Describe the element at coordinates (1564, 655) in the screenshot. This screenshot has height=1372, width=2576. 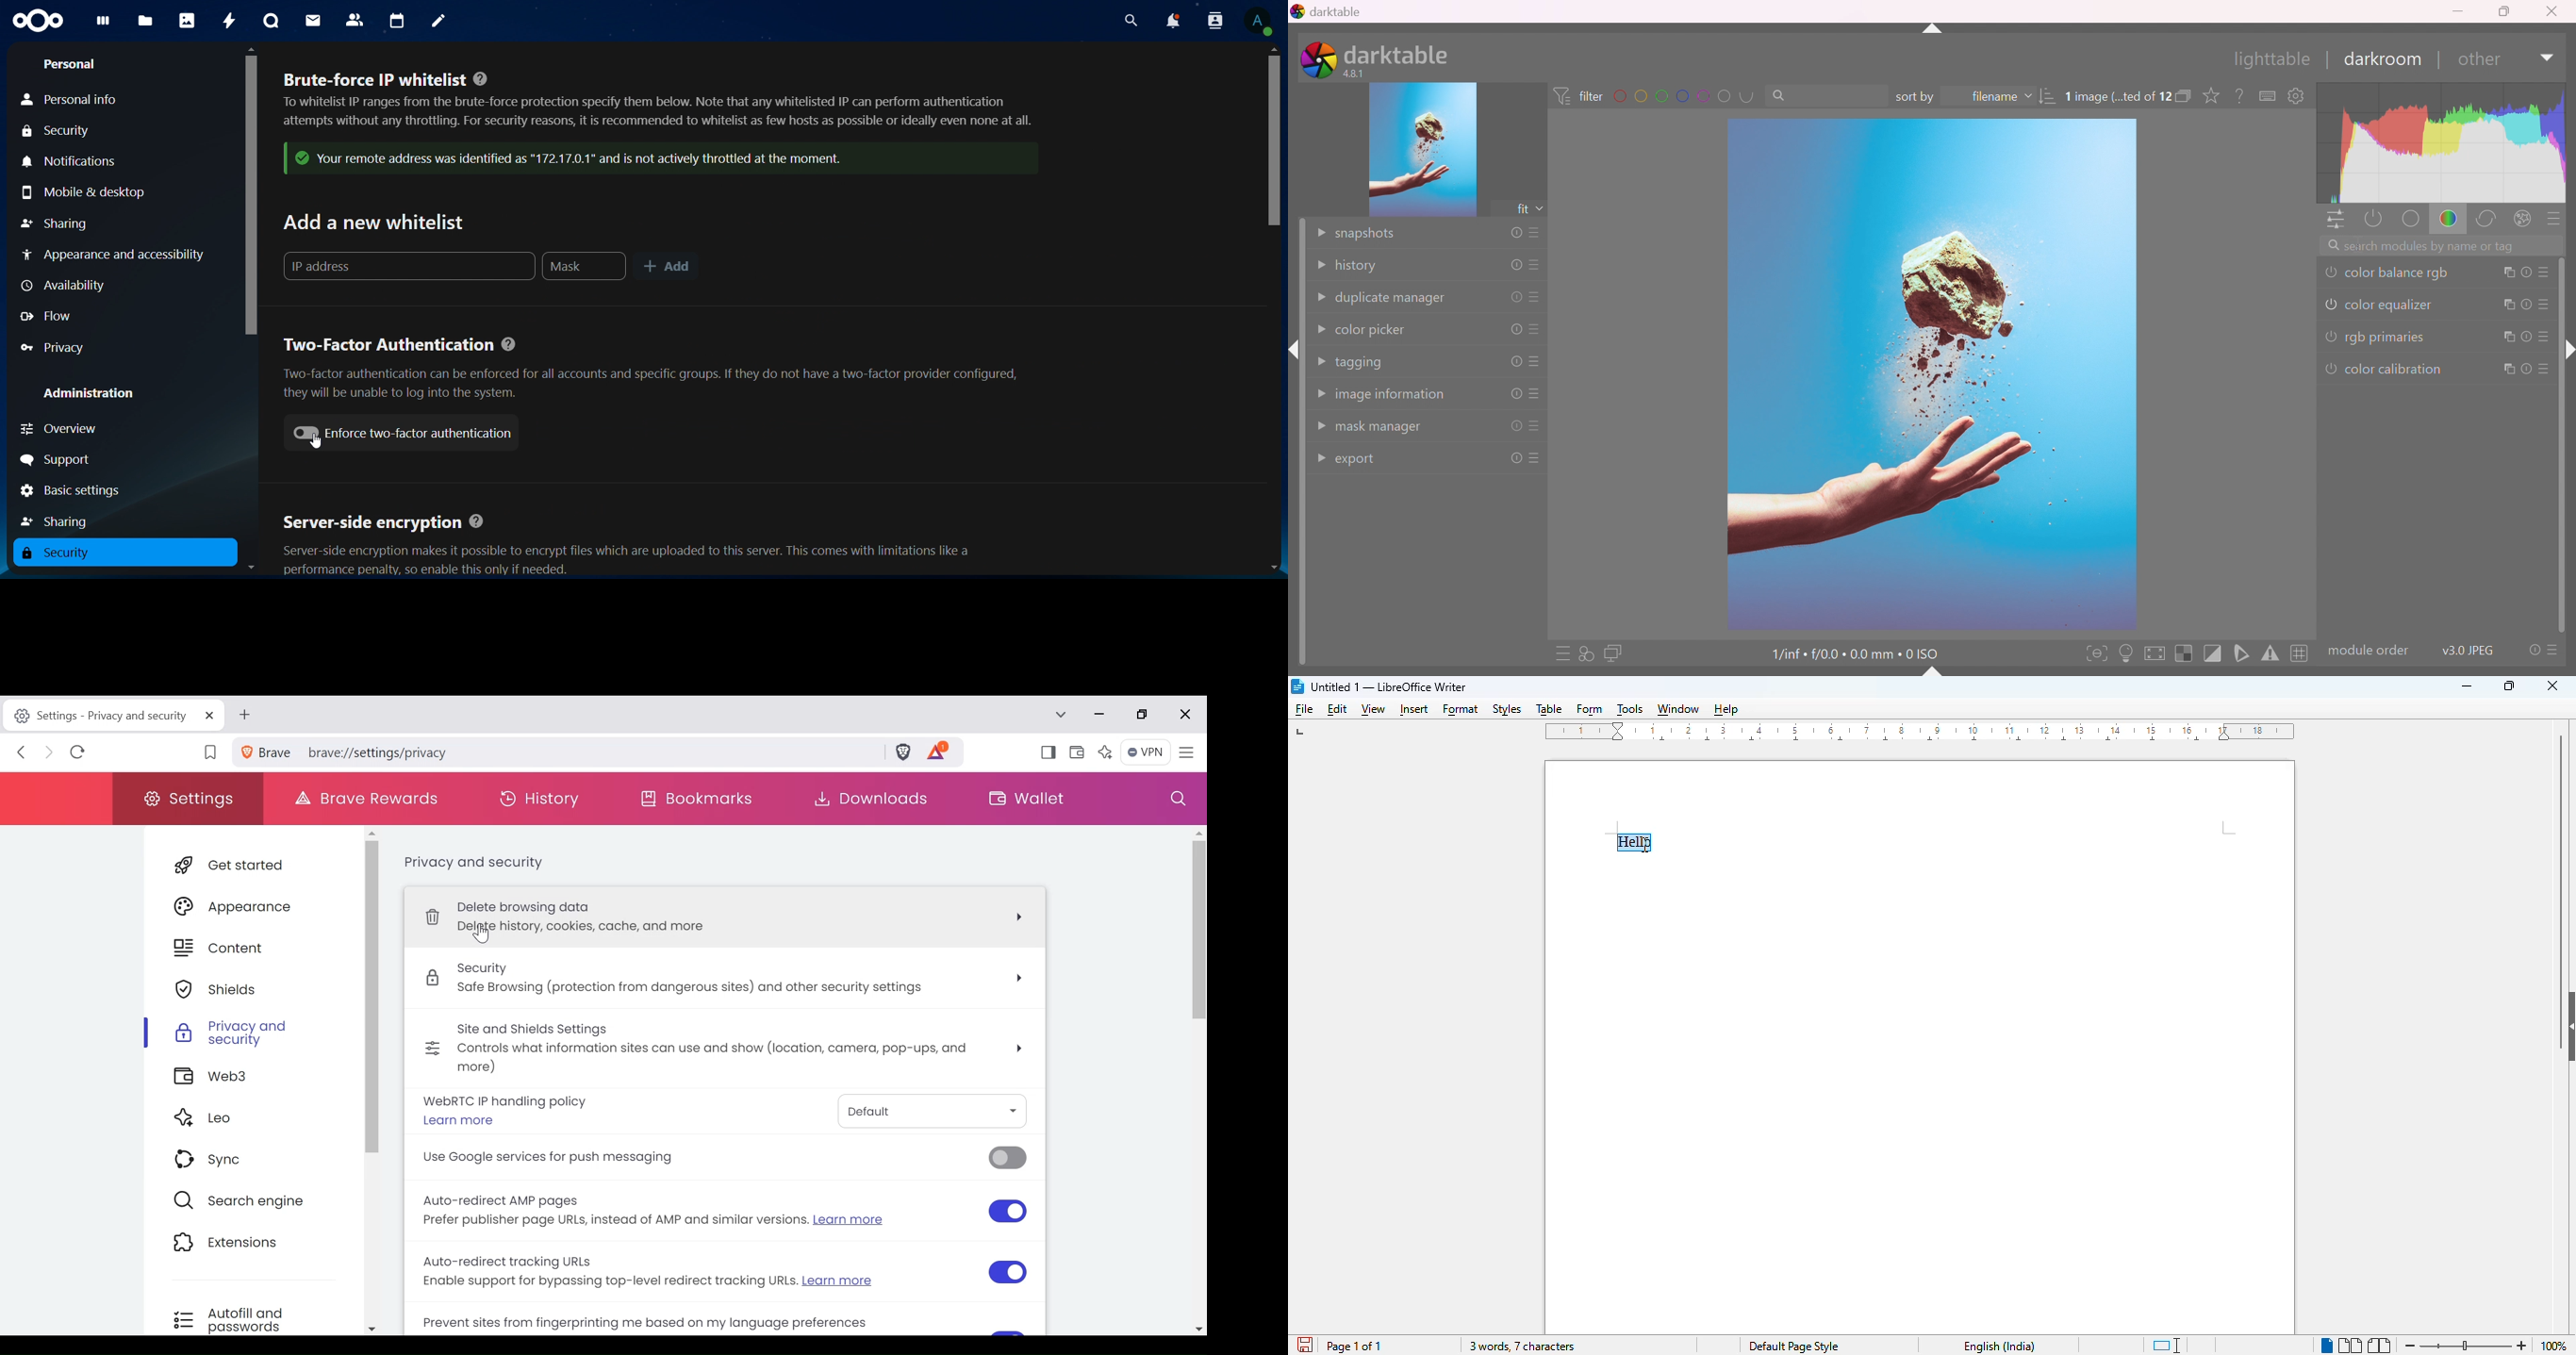
I see `quick access to presets` at that location.